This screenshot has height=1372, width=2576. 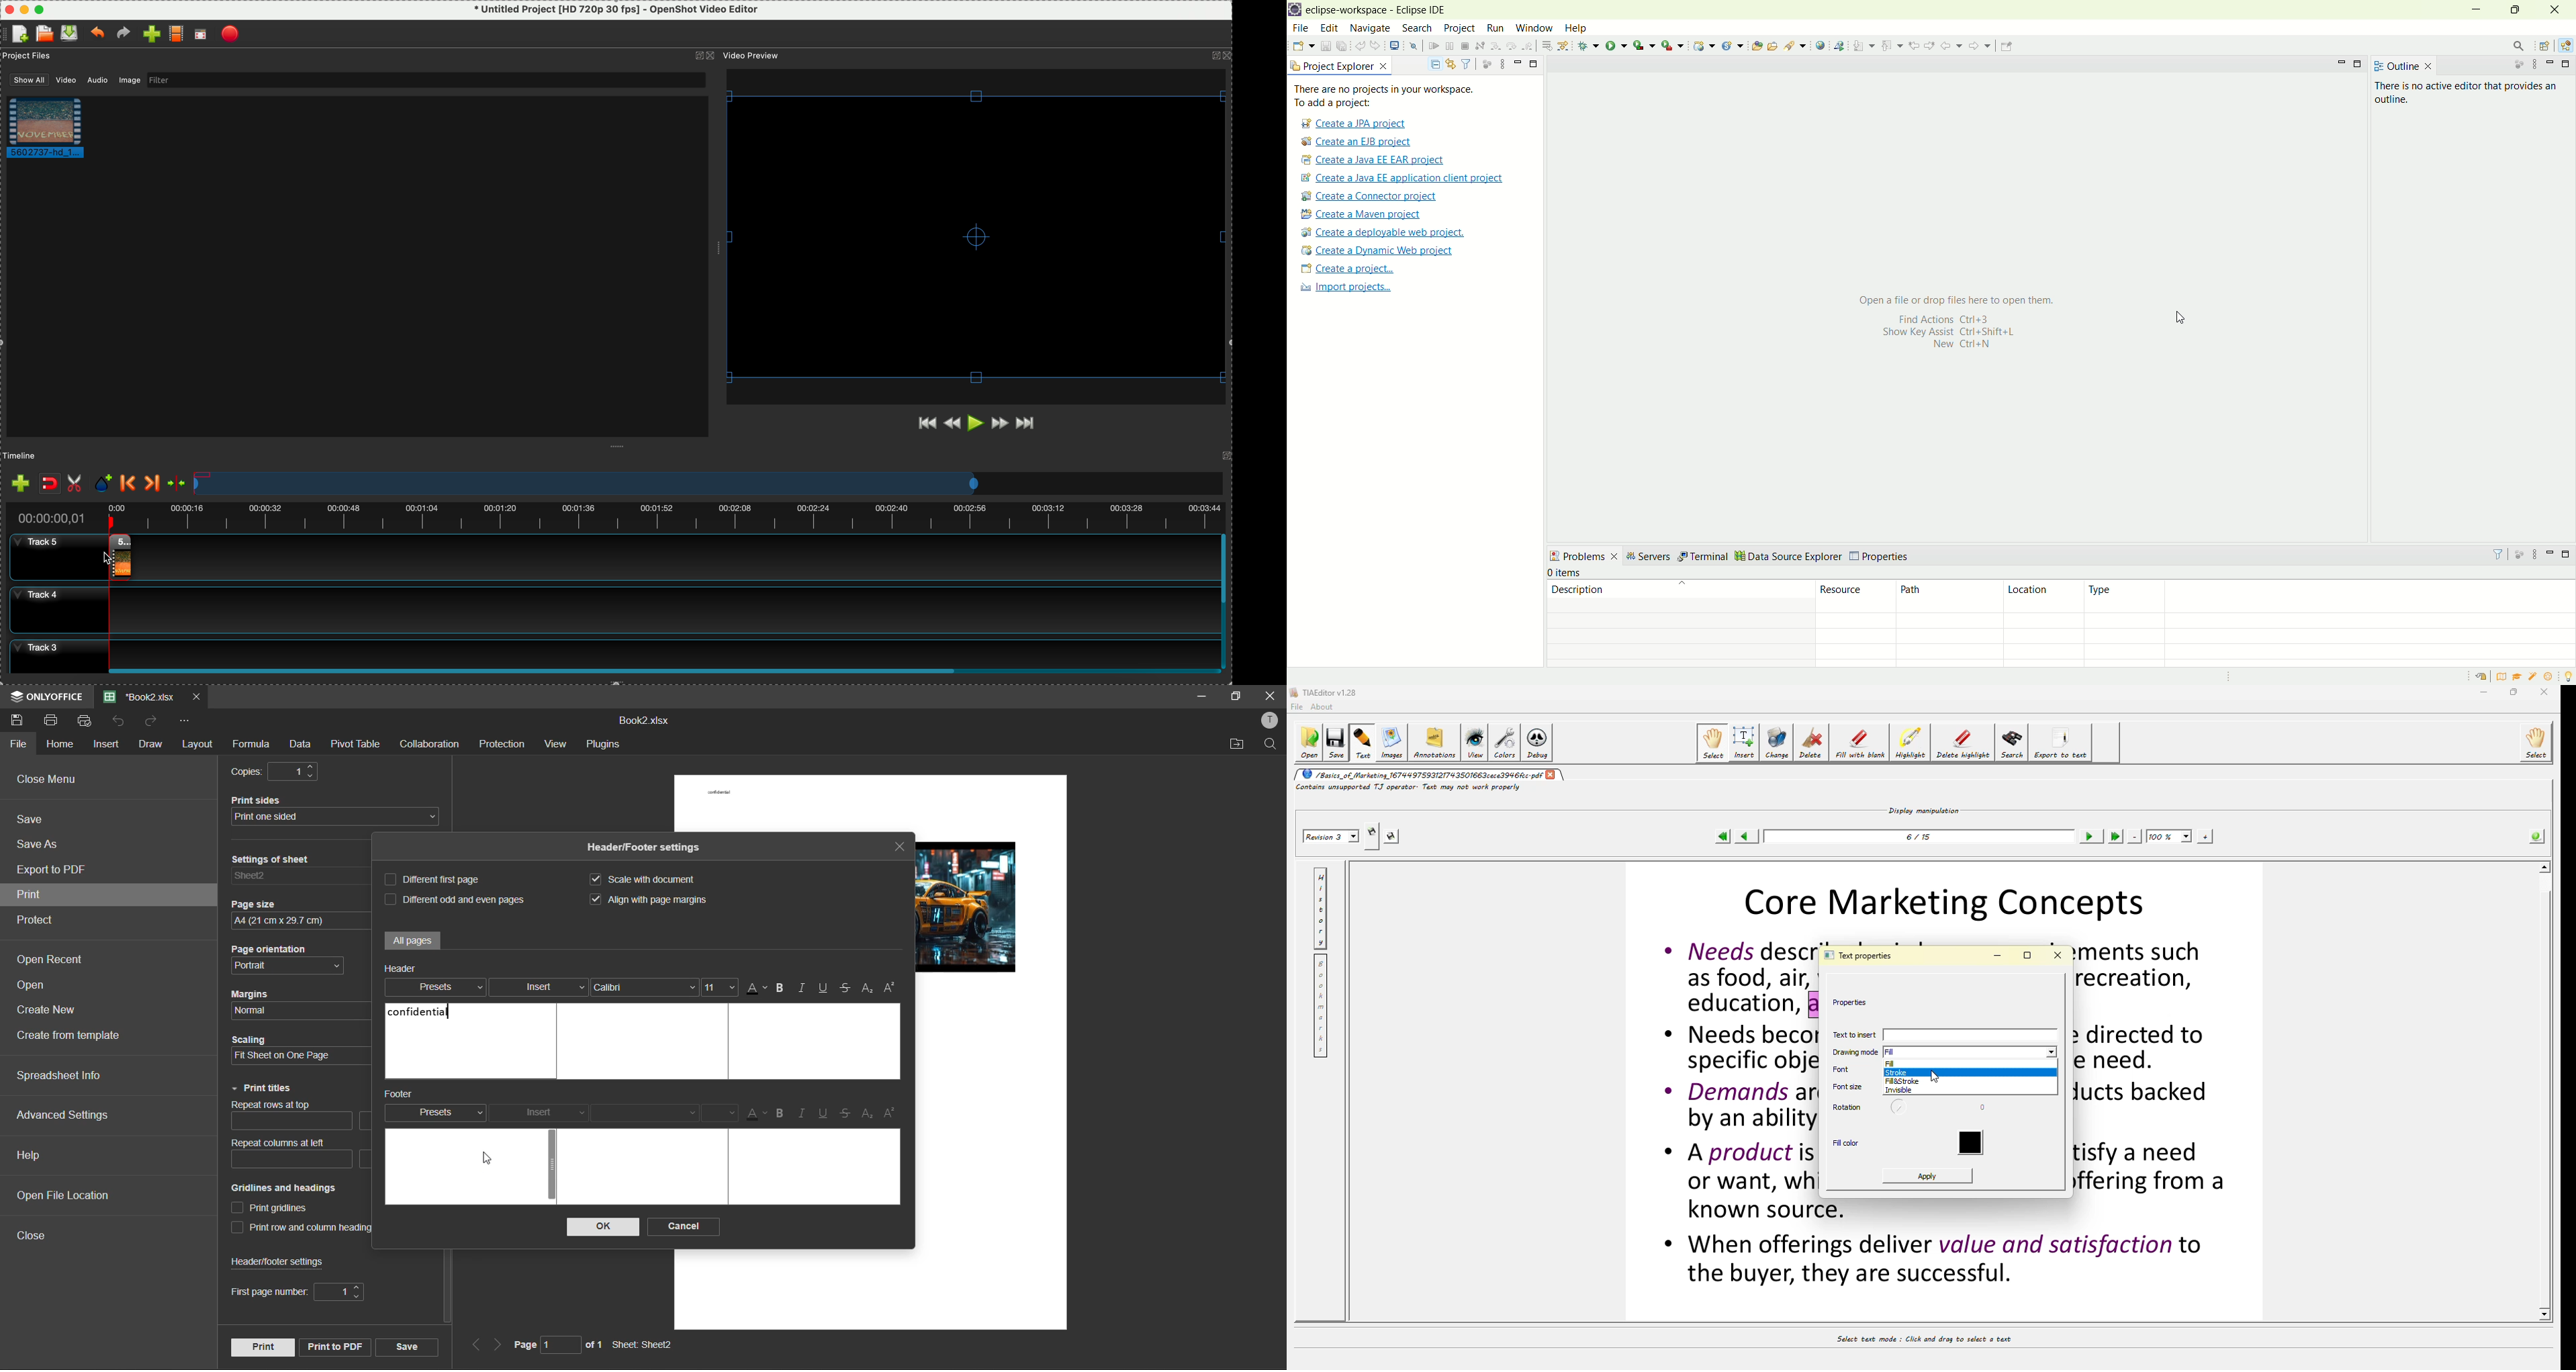 What do you see at coordinates (148, 34) in the screenshot?
I see `import file` at bounding box center [148, 34].